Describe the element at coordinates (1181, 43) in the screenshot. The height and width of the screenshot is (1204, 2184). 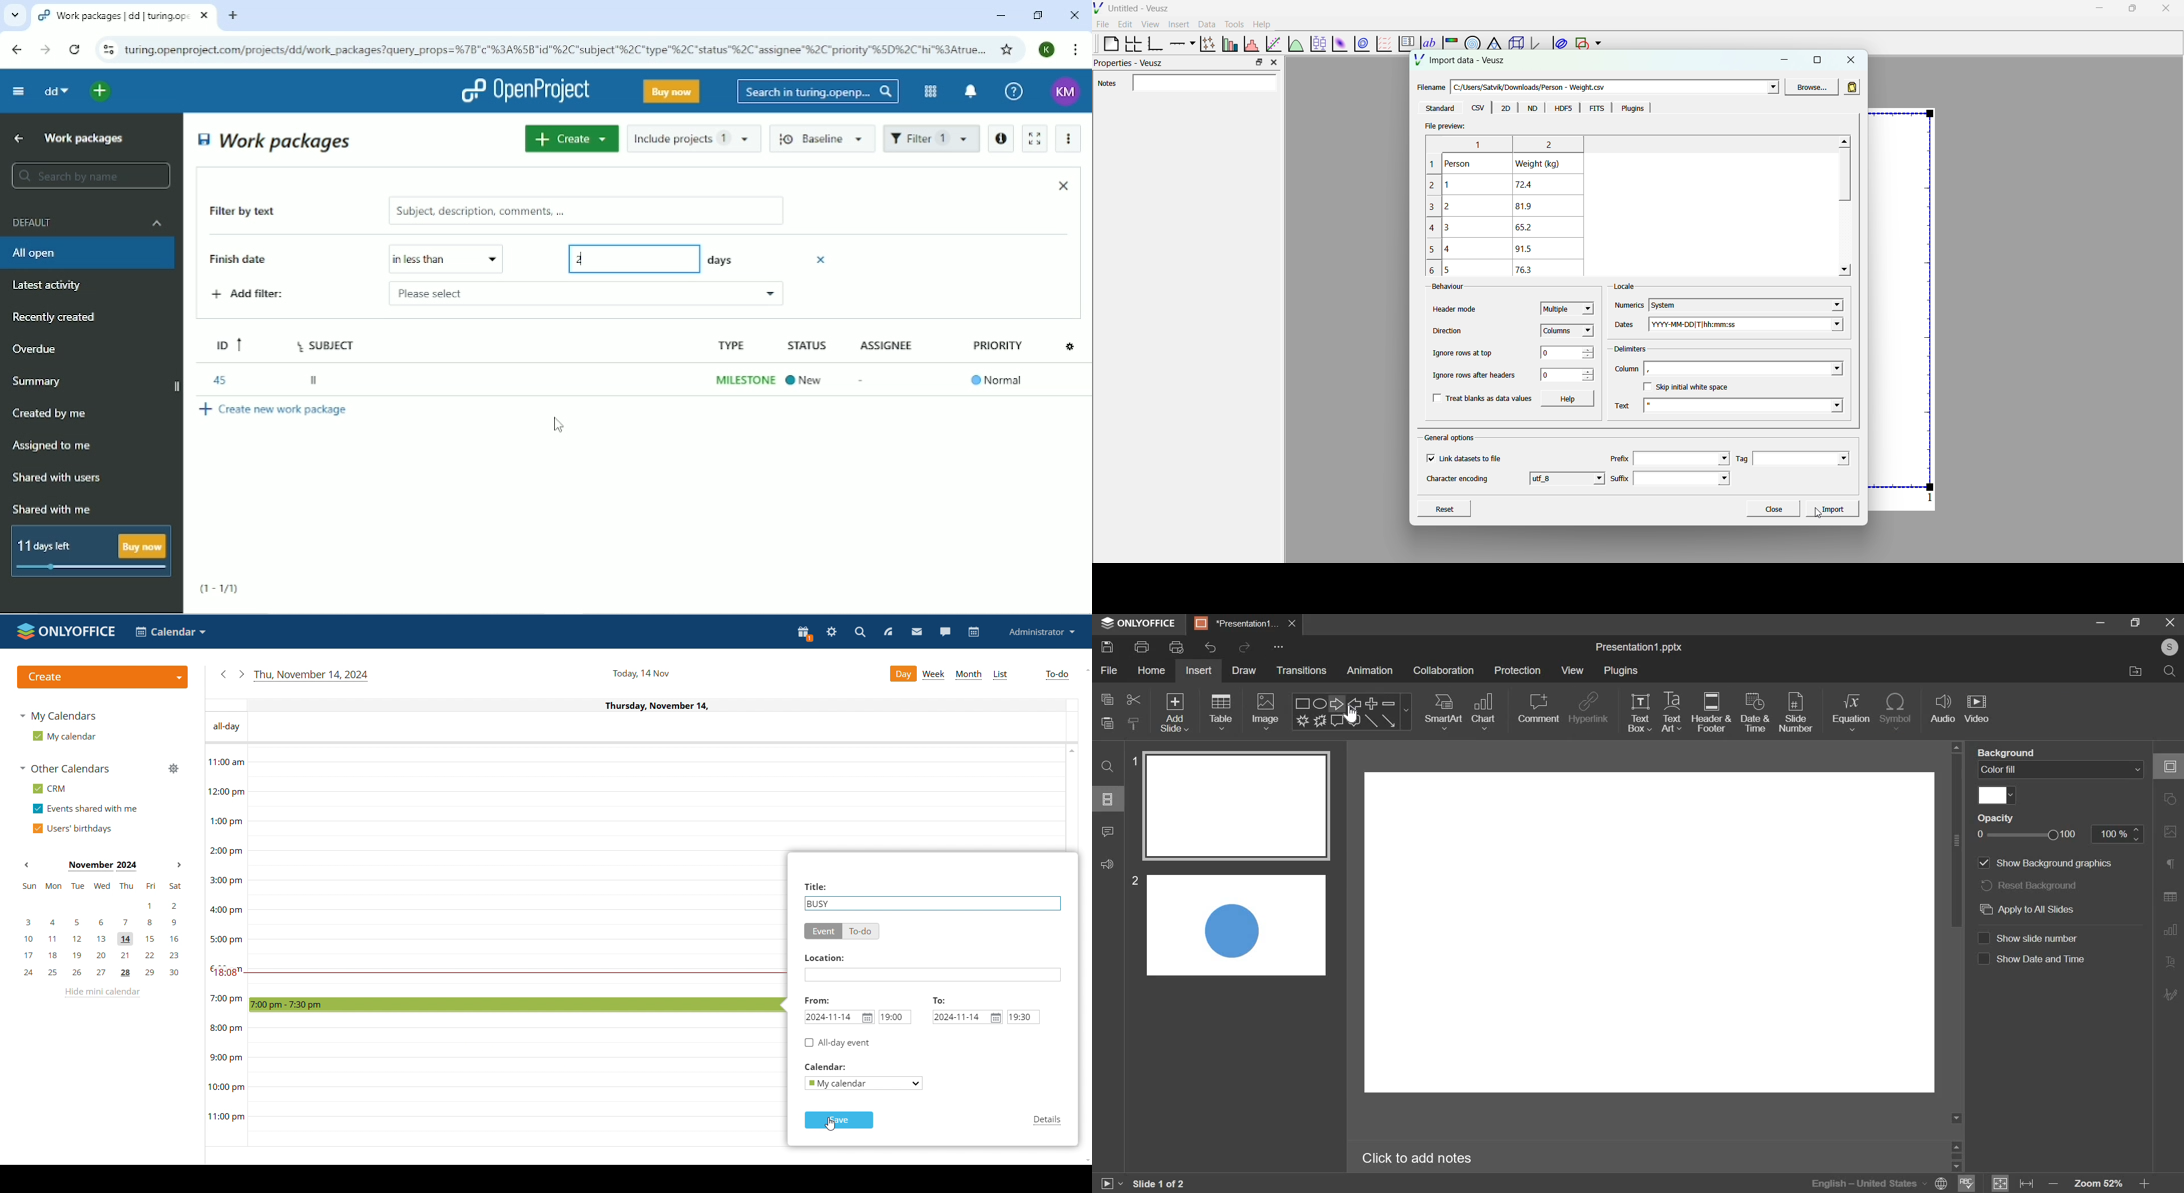
I see `add an axis to a plot` at that location.